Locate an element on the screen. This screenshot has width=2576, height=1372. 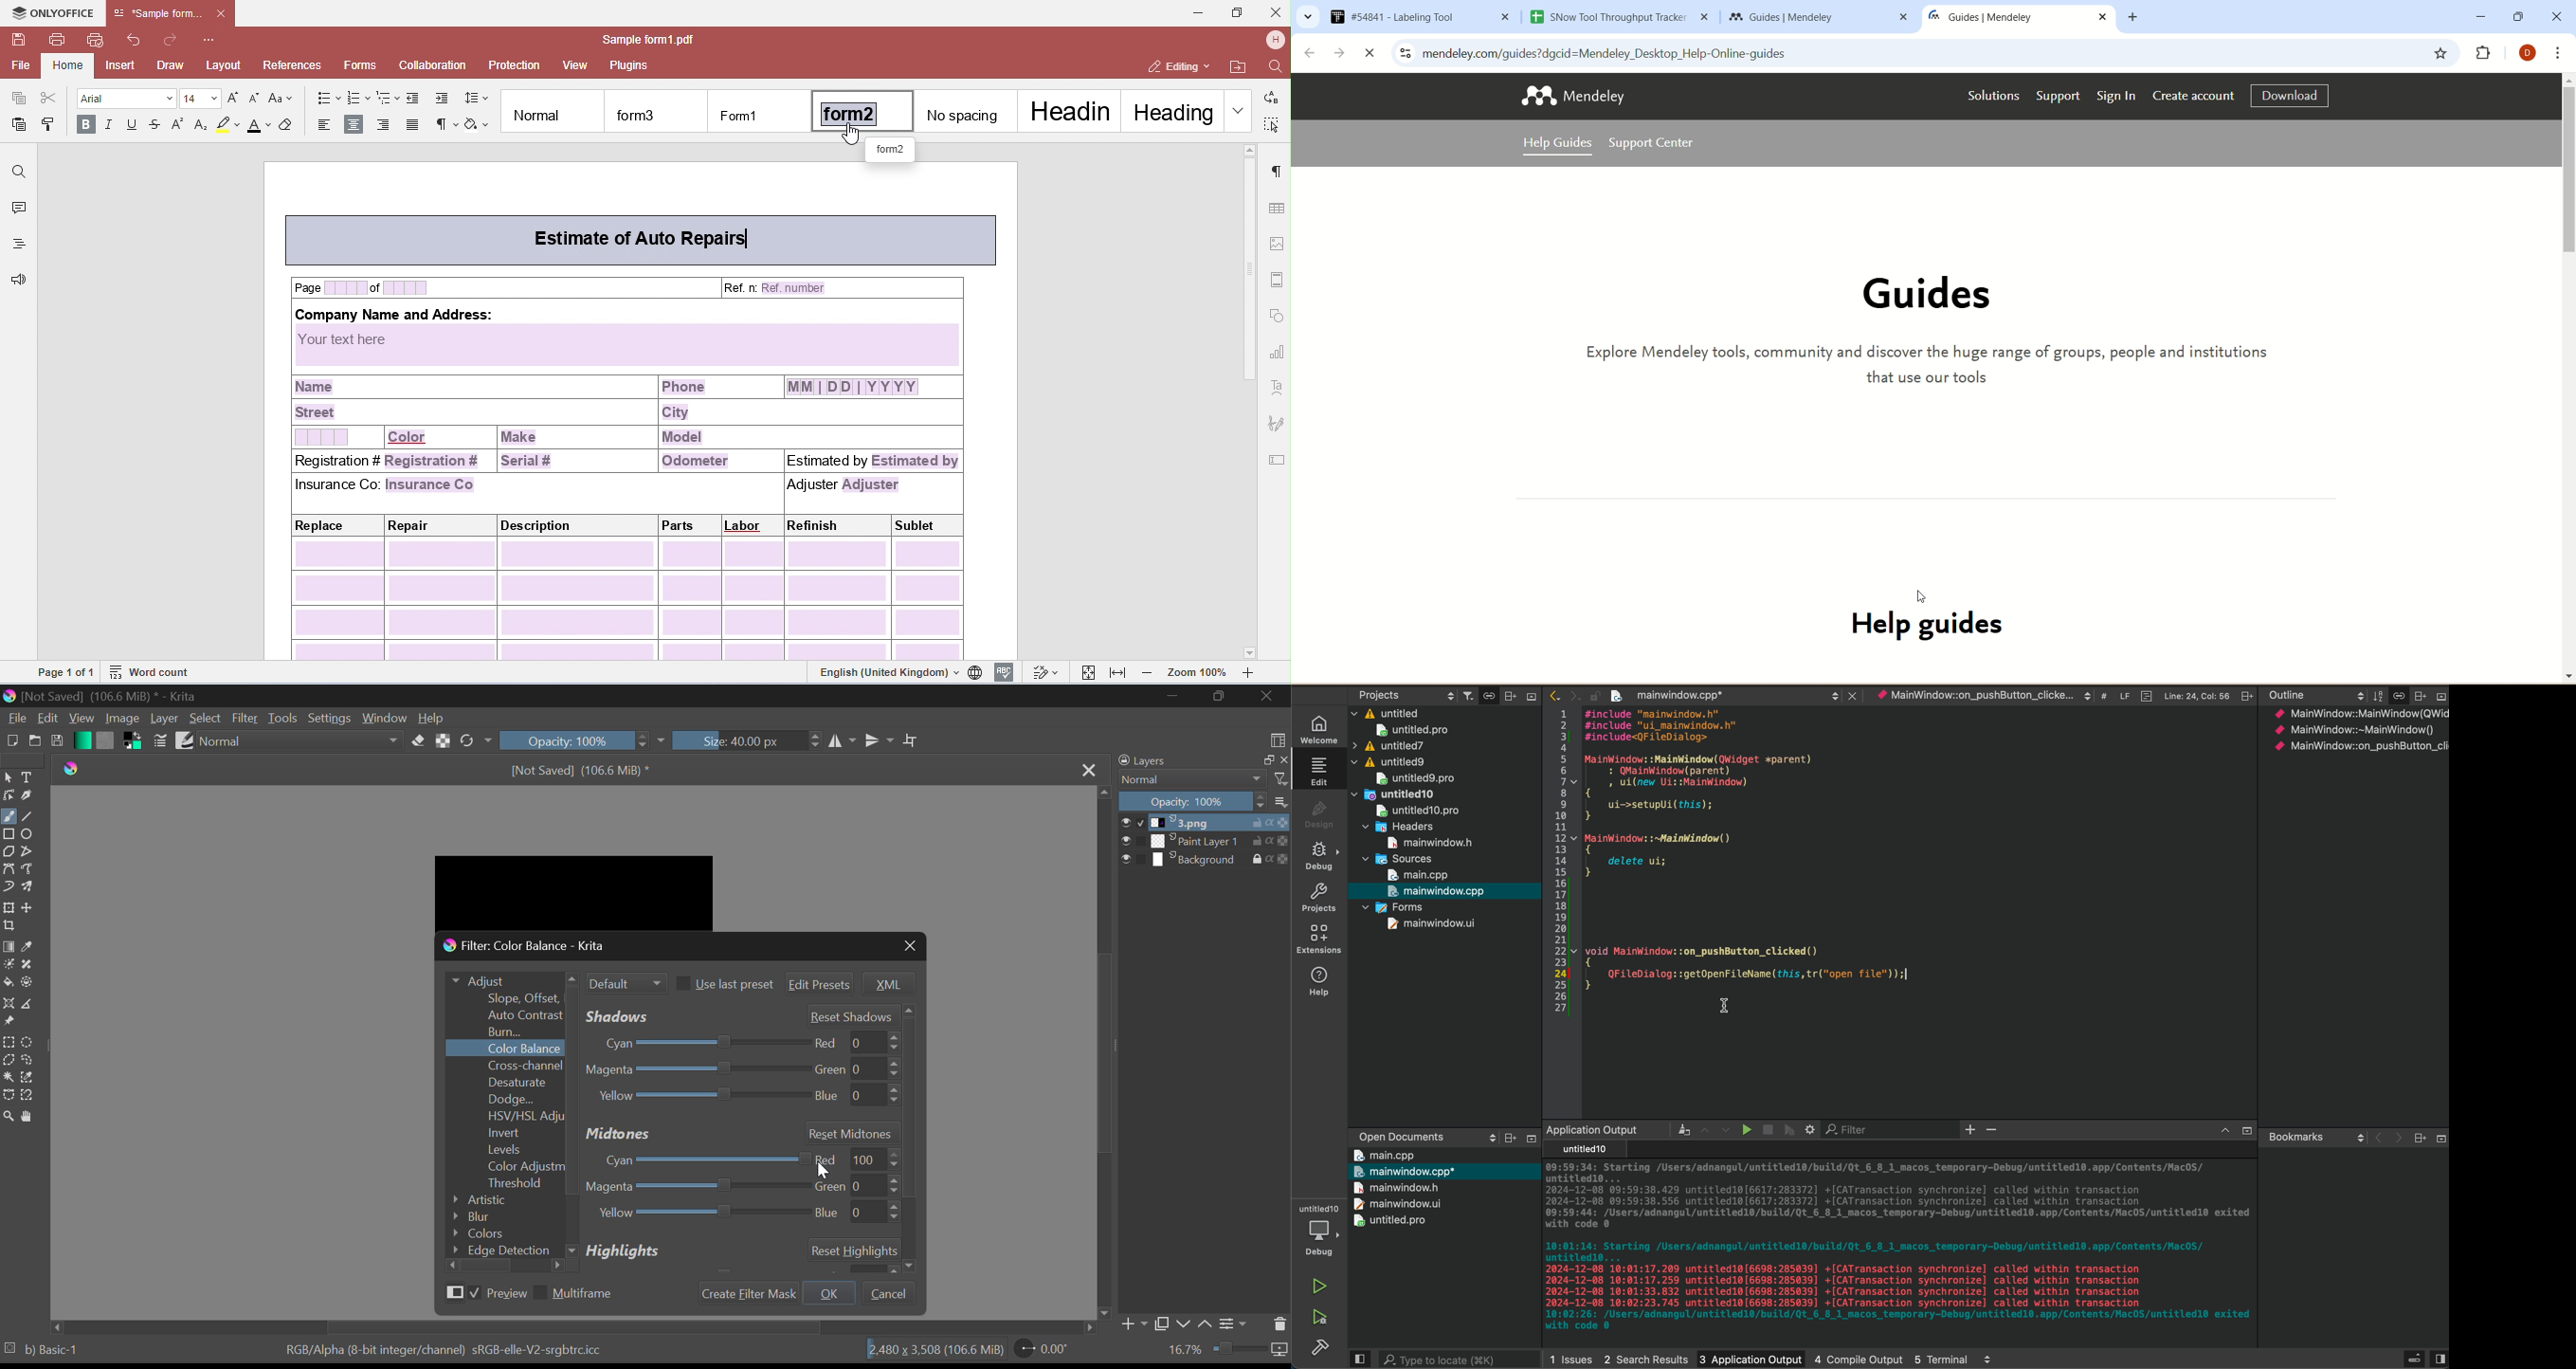
back is located at coordinates (1549, 694).